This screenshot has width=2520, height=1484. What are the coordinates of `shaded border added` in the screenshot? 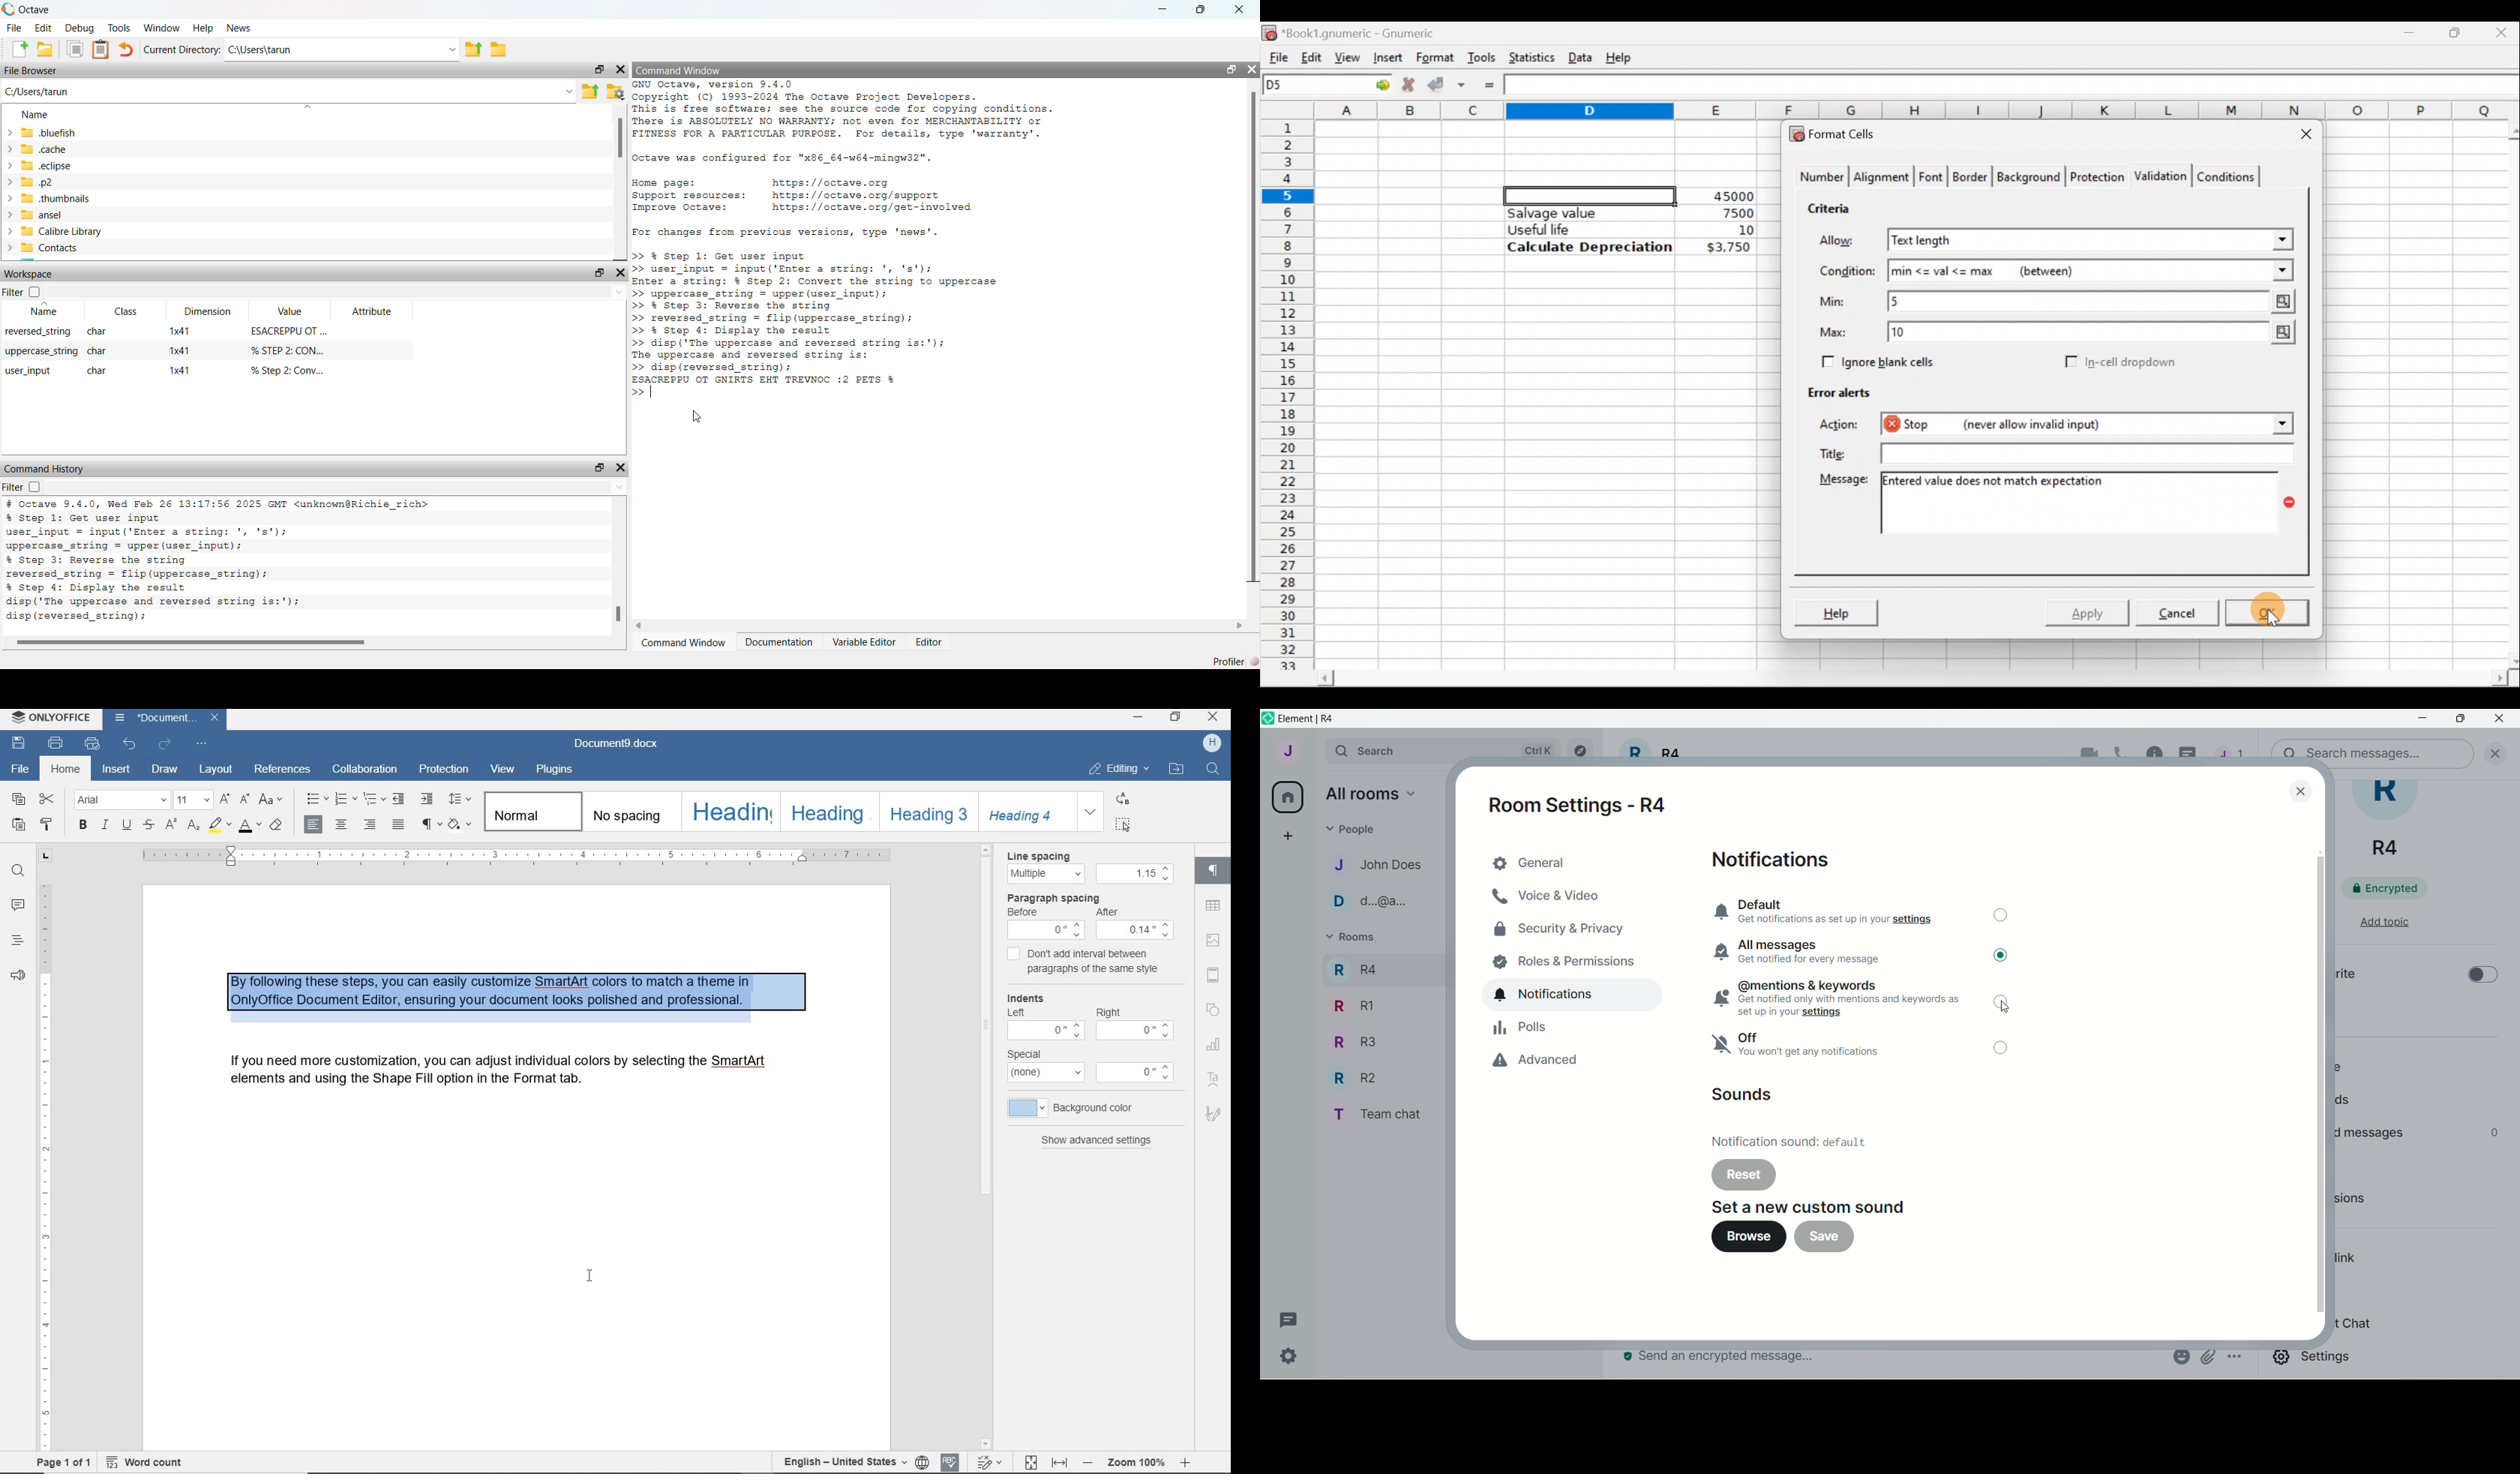 It's located at (527, 995).